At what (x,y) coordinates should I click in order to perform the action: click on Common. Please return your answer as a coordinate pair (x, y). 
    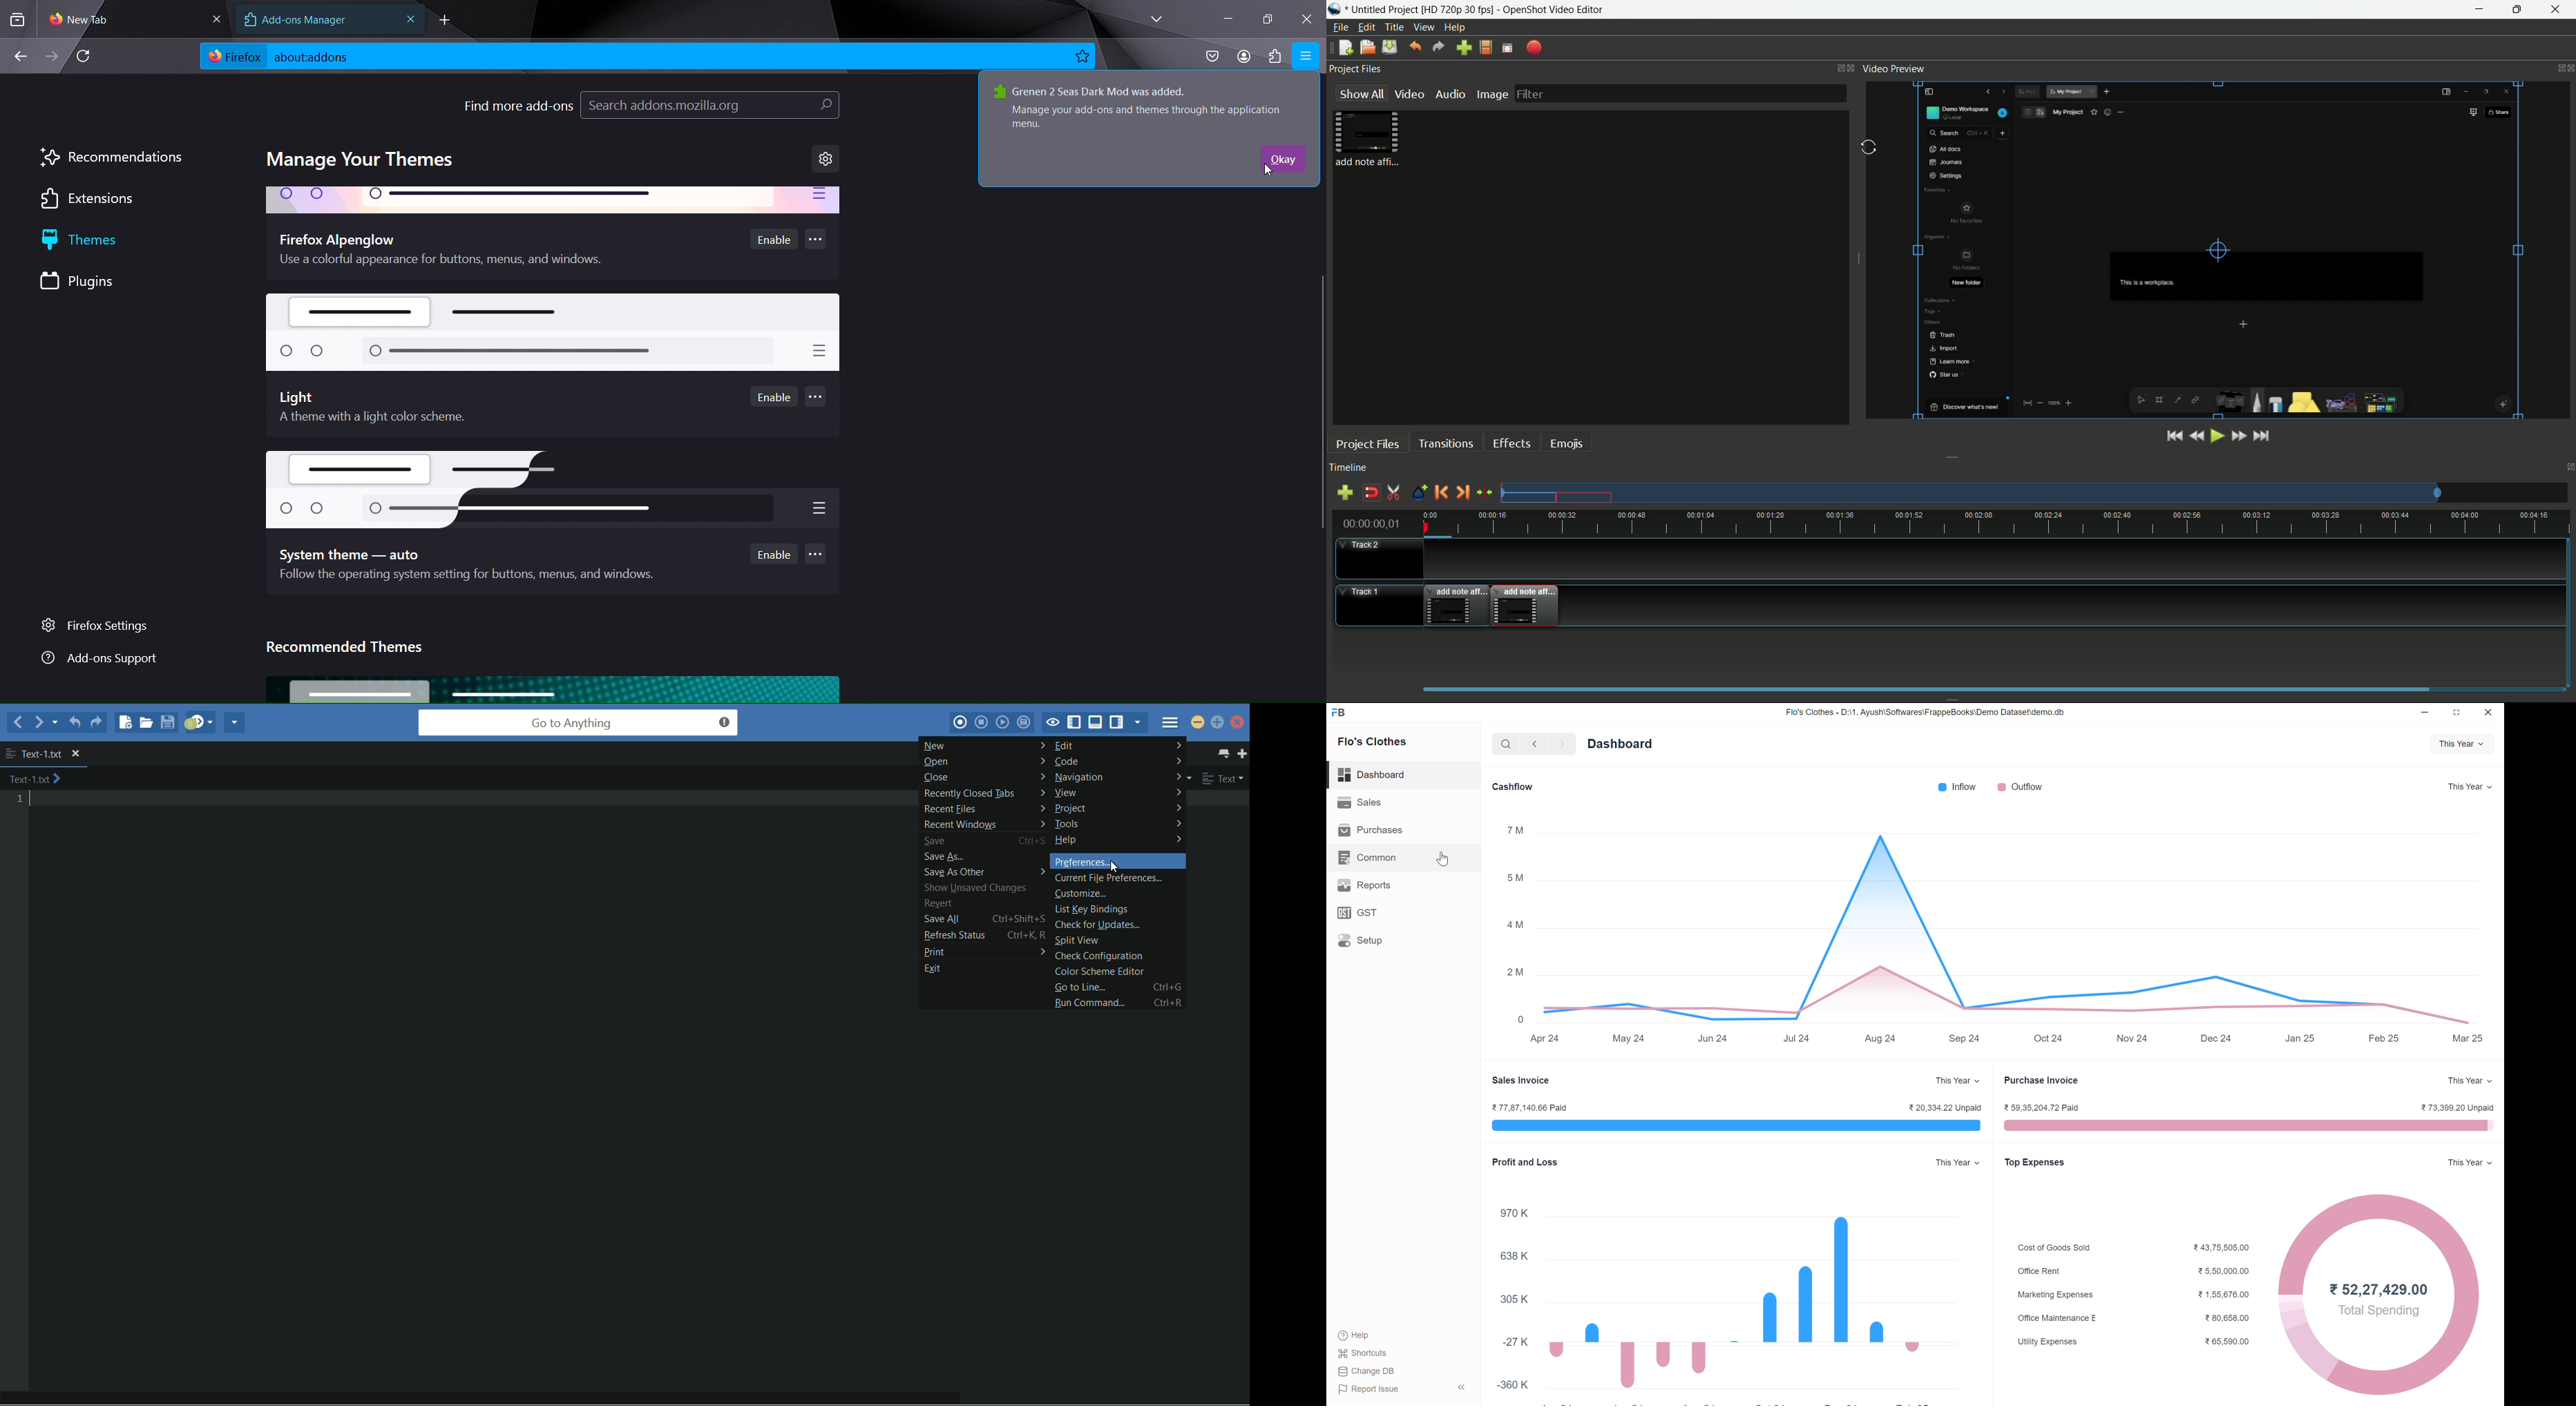
    Looking at the image, I should click on (1371, 856).